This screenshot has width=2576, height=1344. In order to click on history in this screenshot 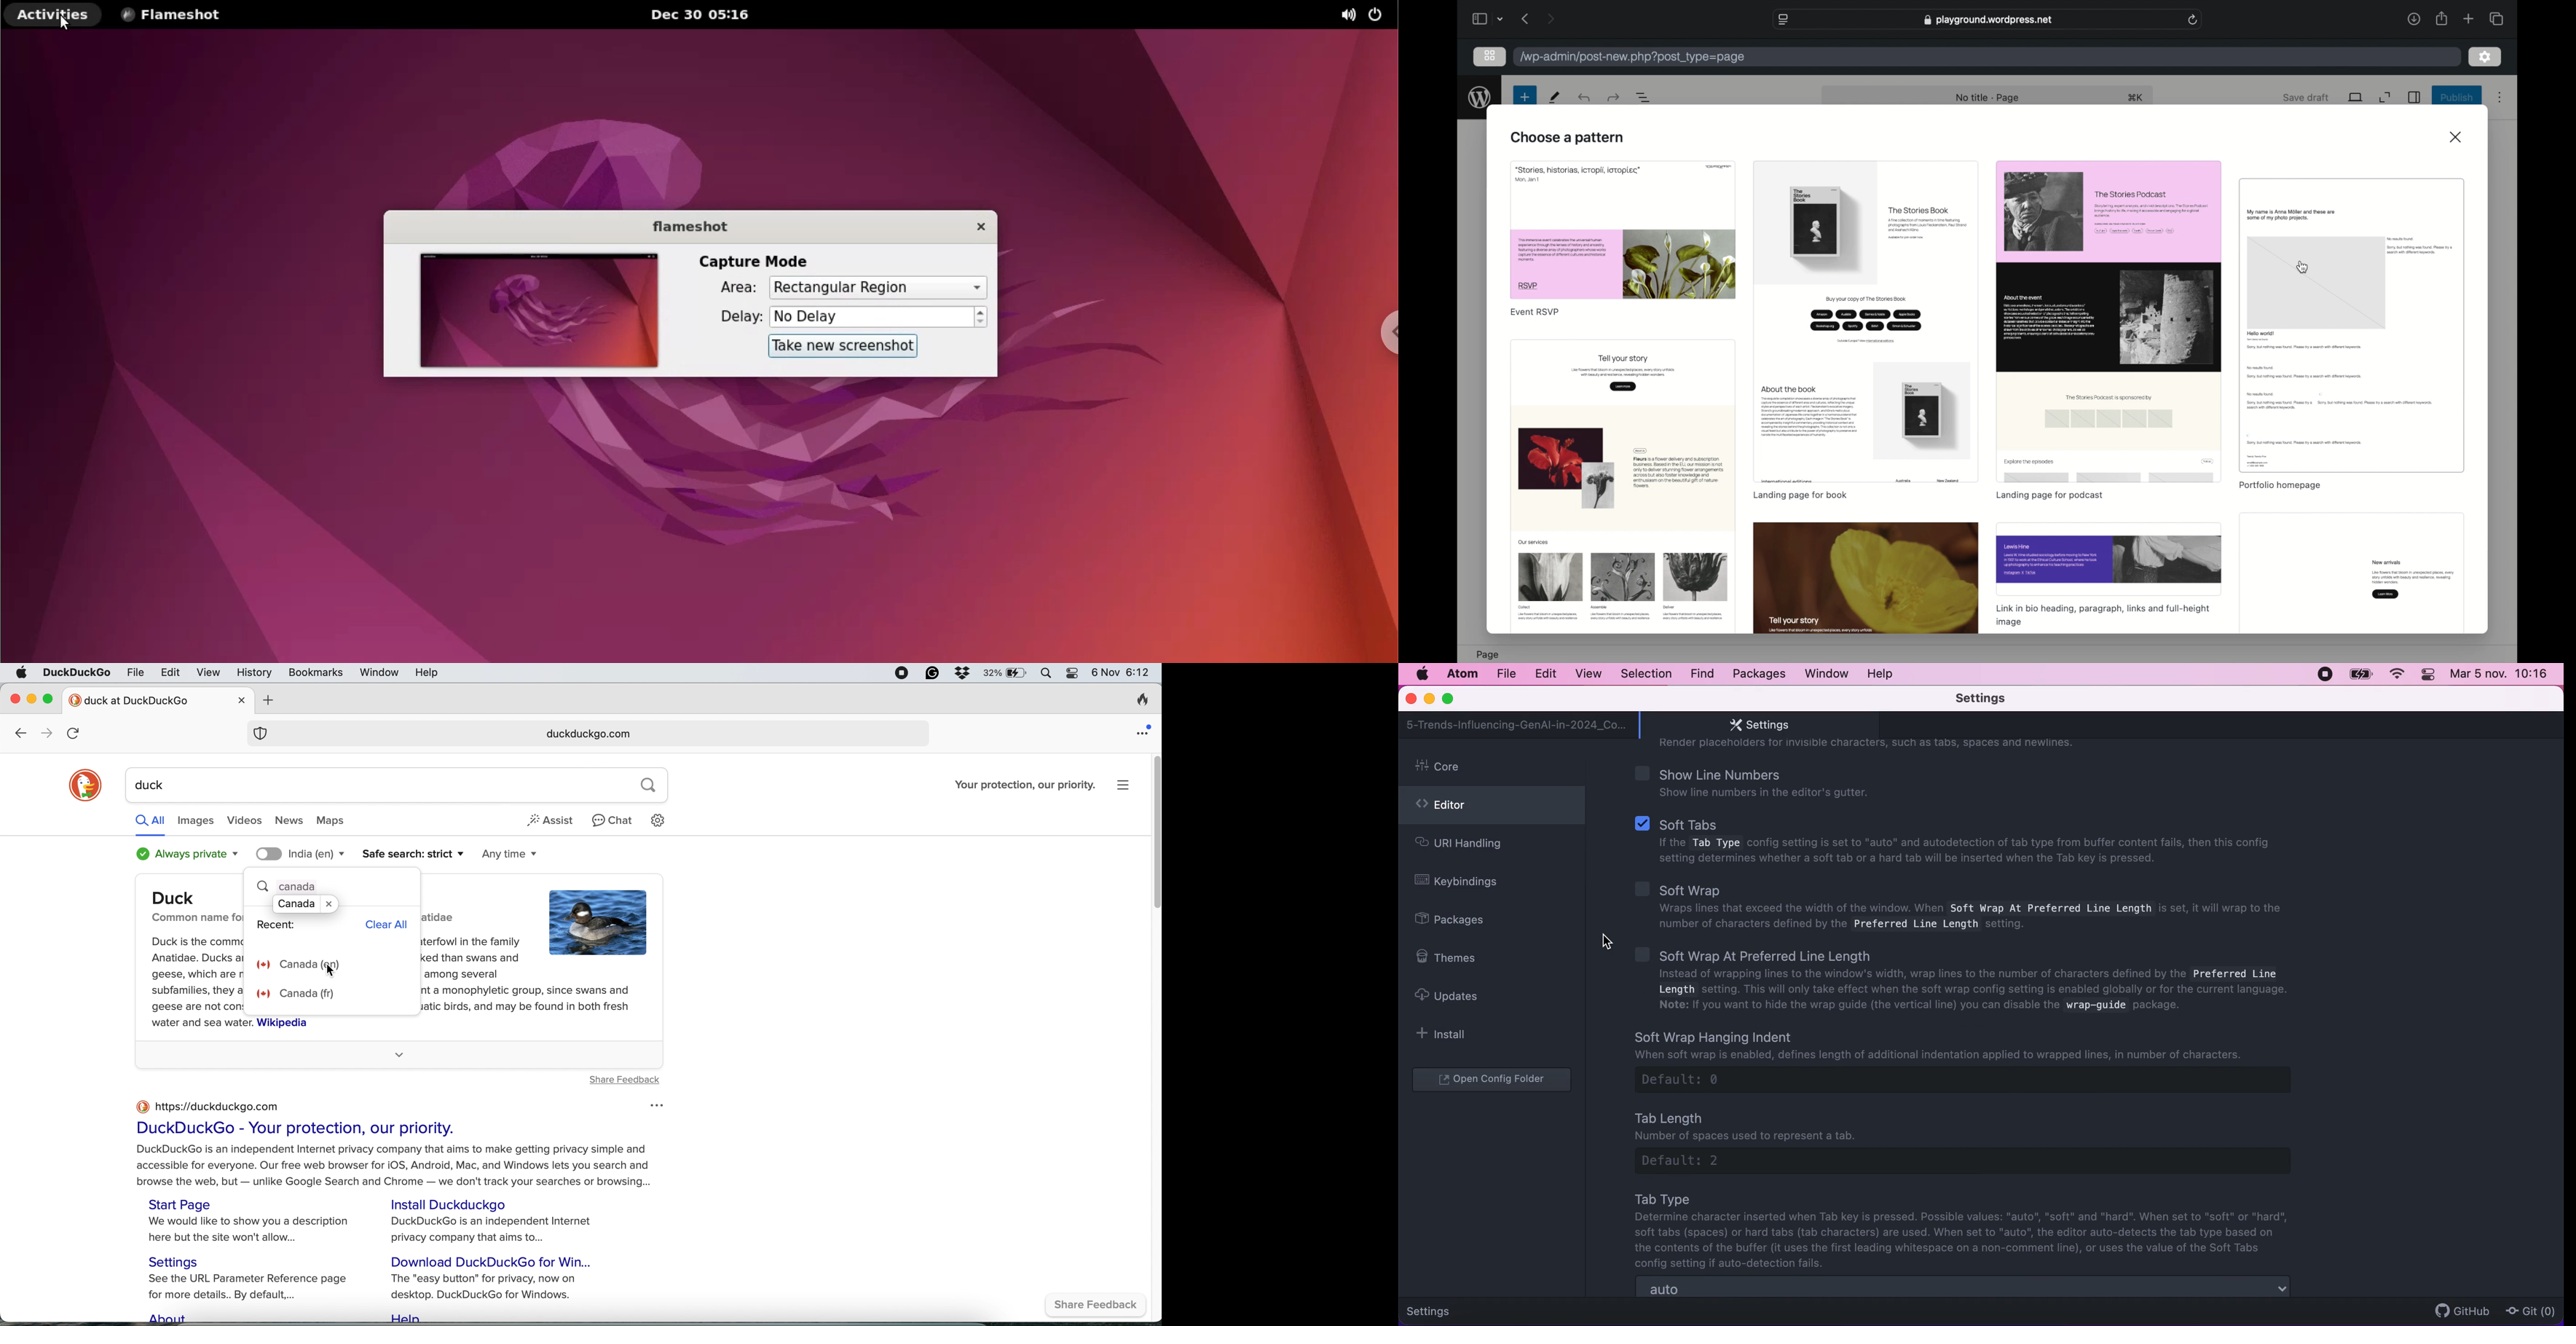, I will do `click(253, 672)`.